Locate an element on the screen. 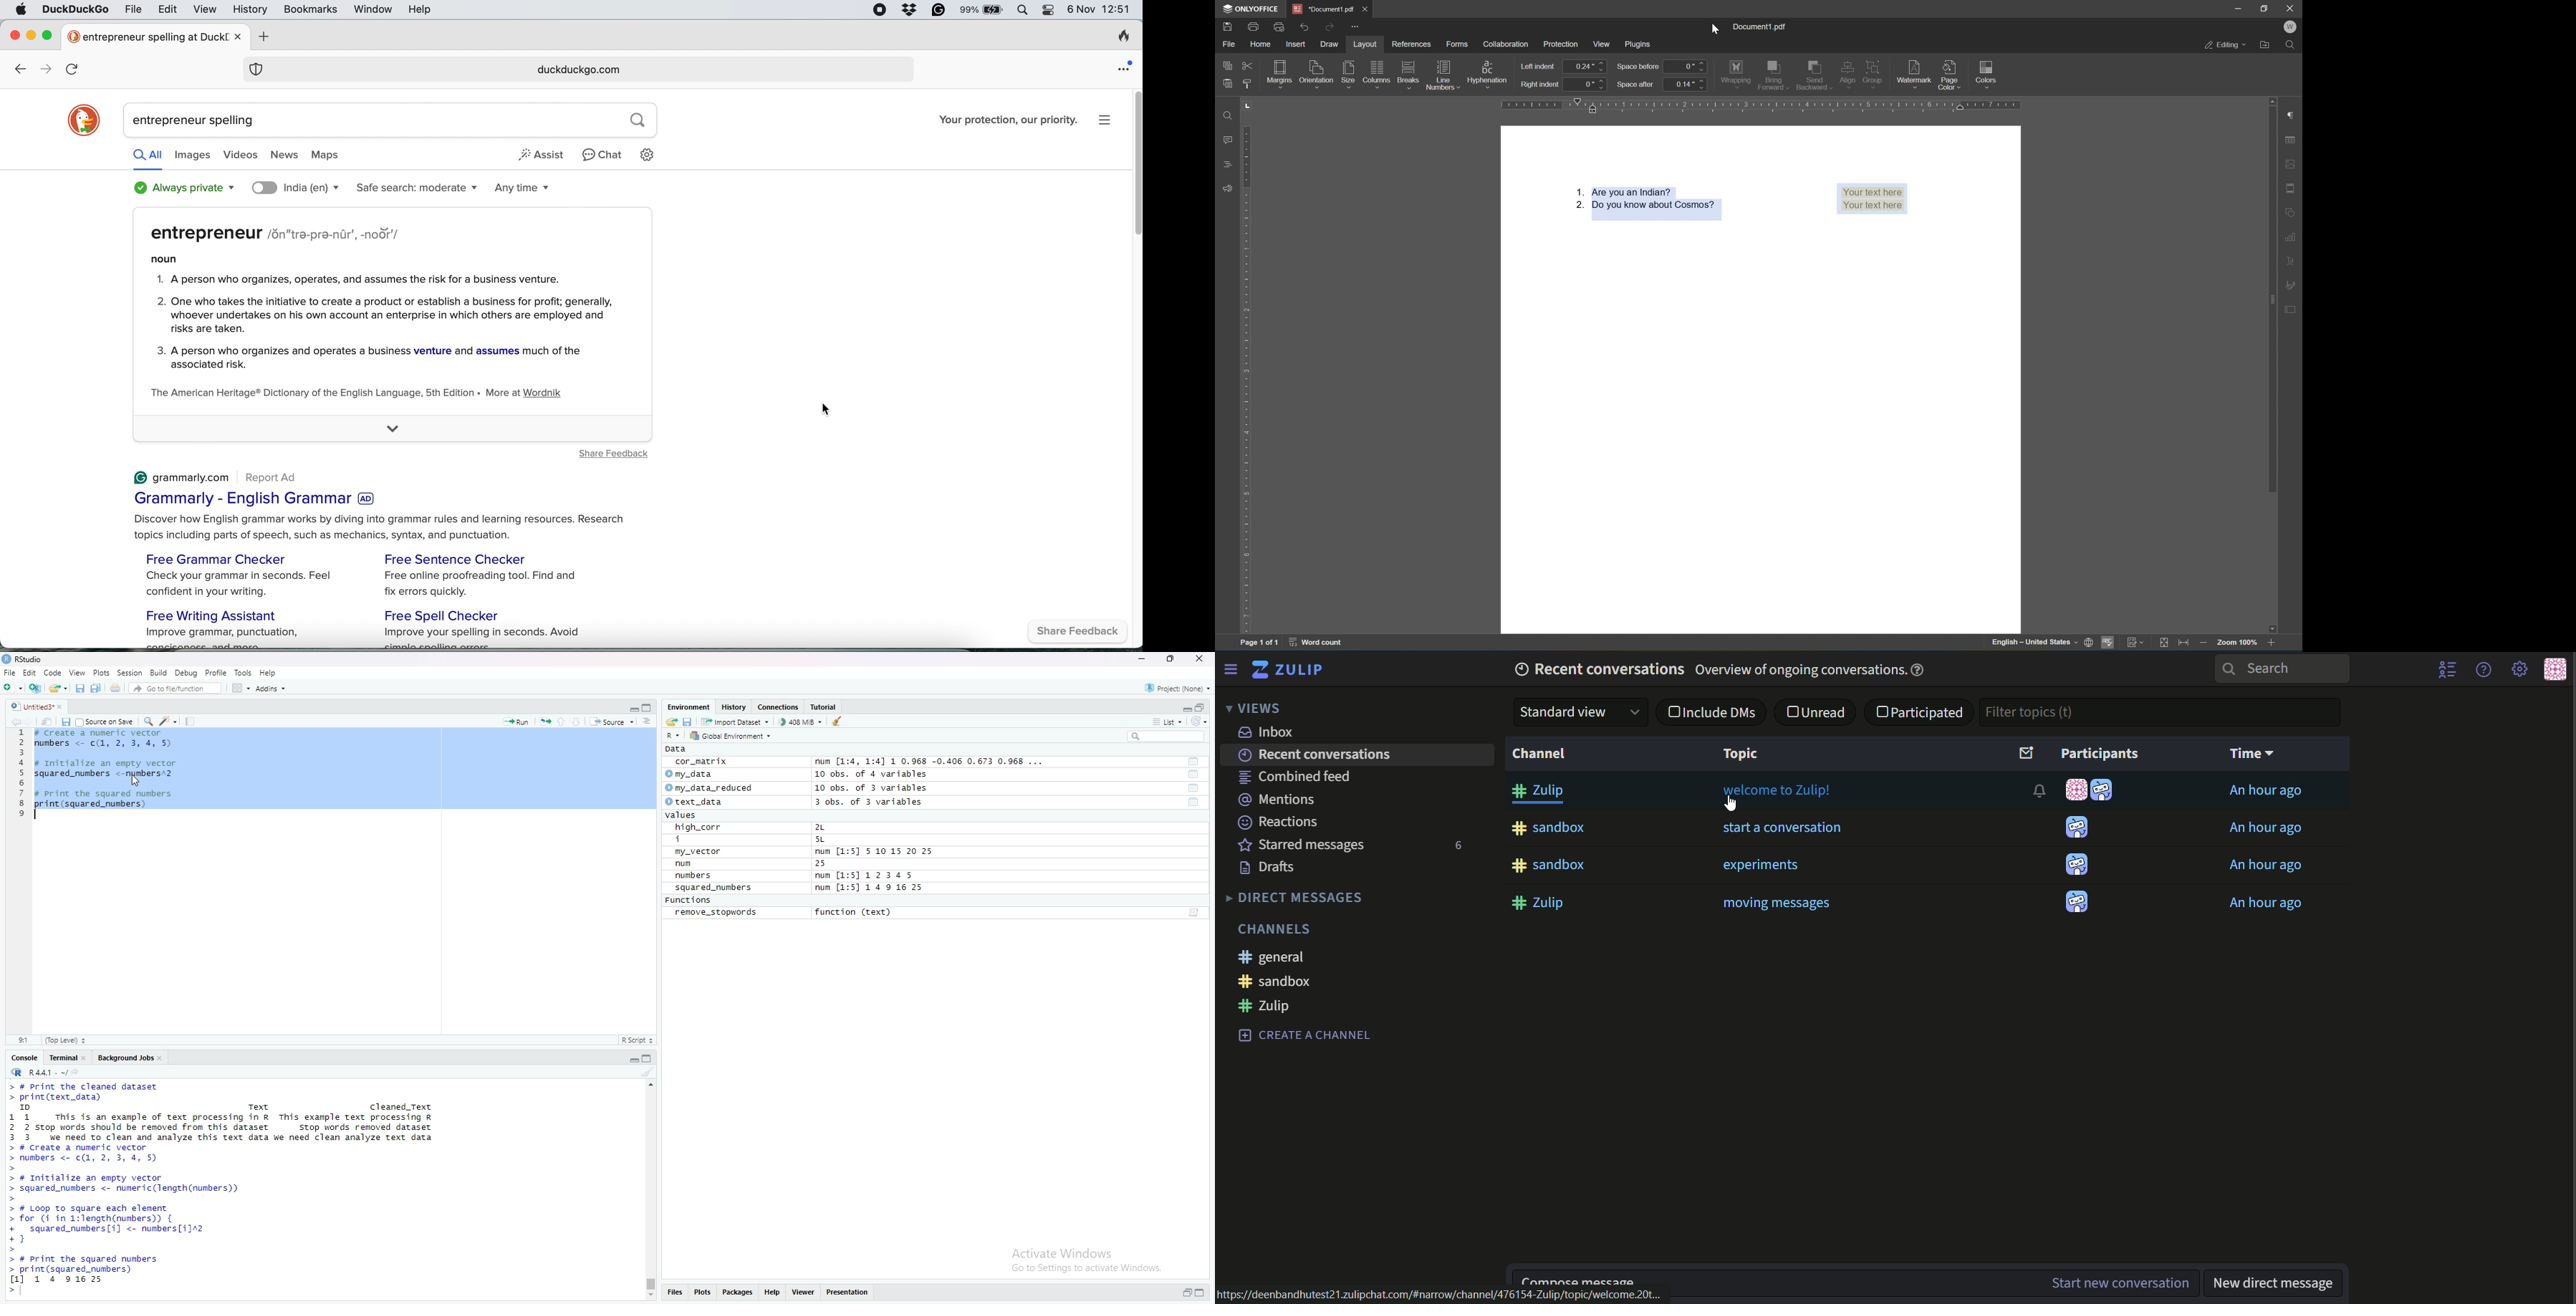  any time is located at coordinates (523, 187).